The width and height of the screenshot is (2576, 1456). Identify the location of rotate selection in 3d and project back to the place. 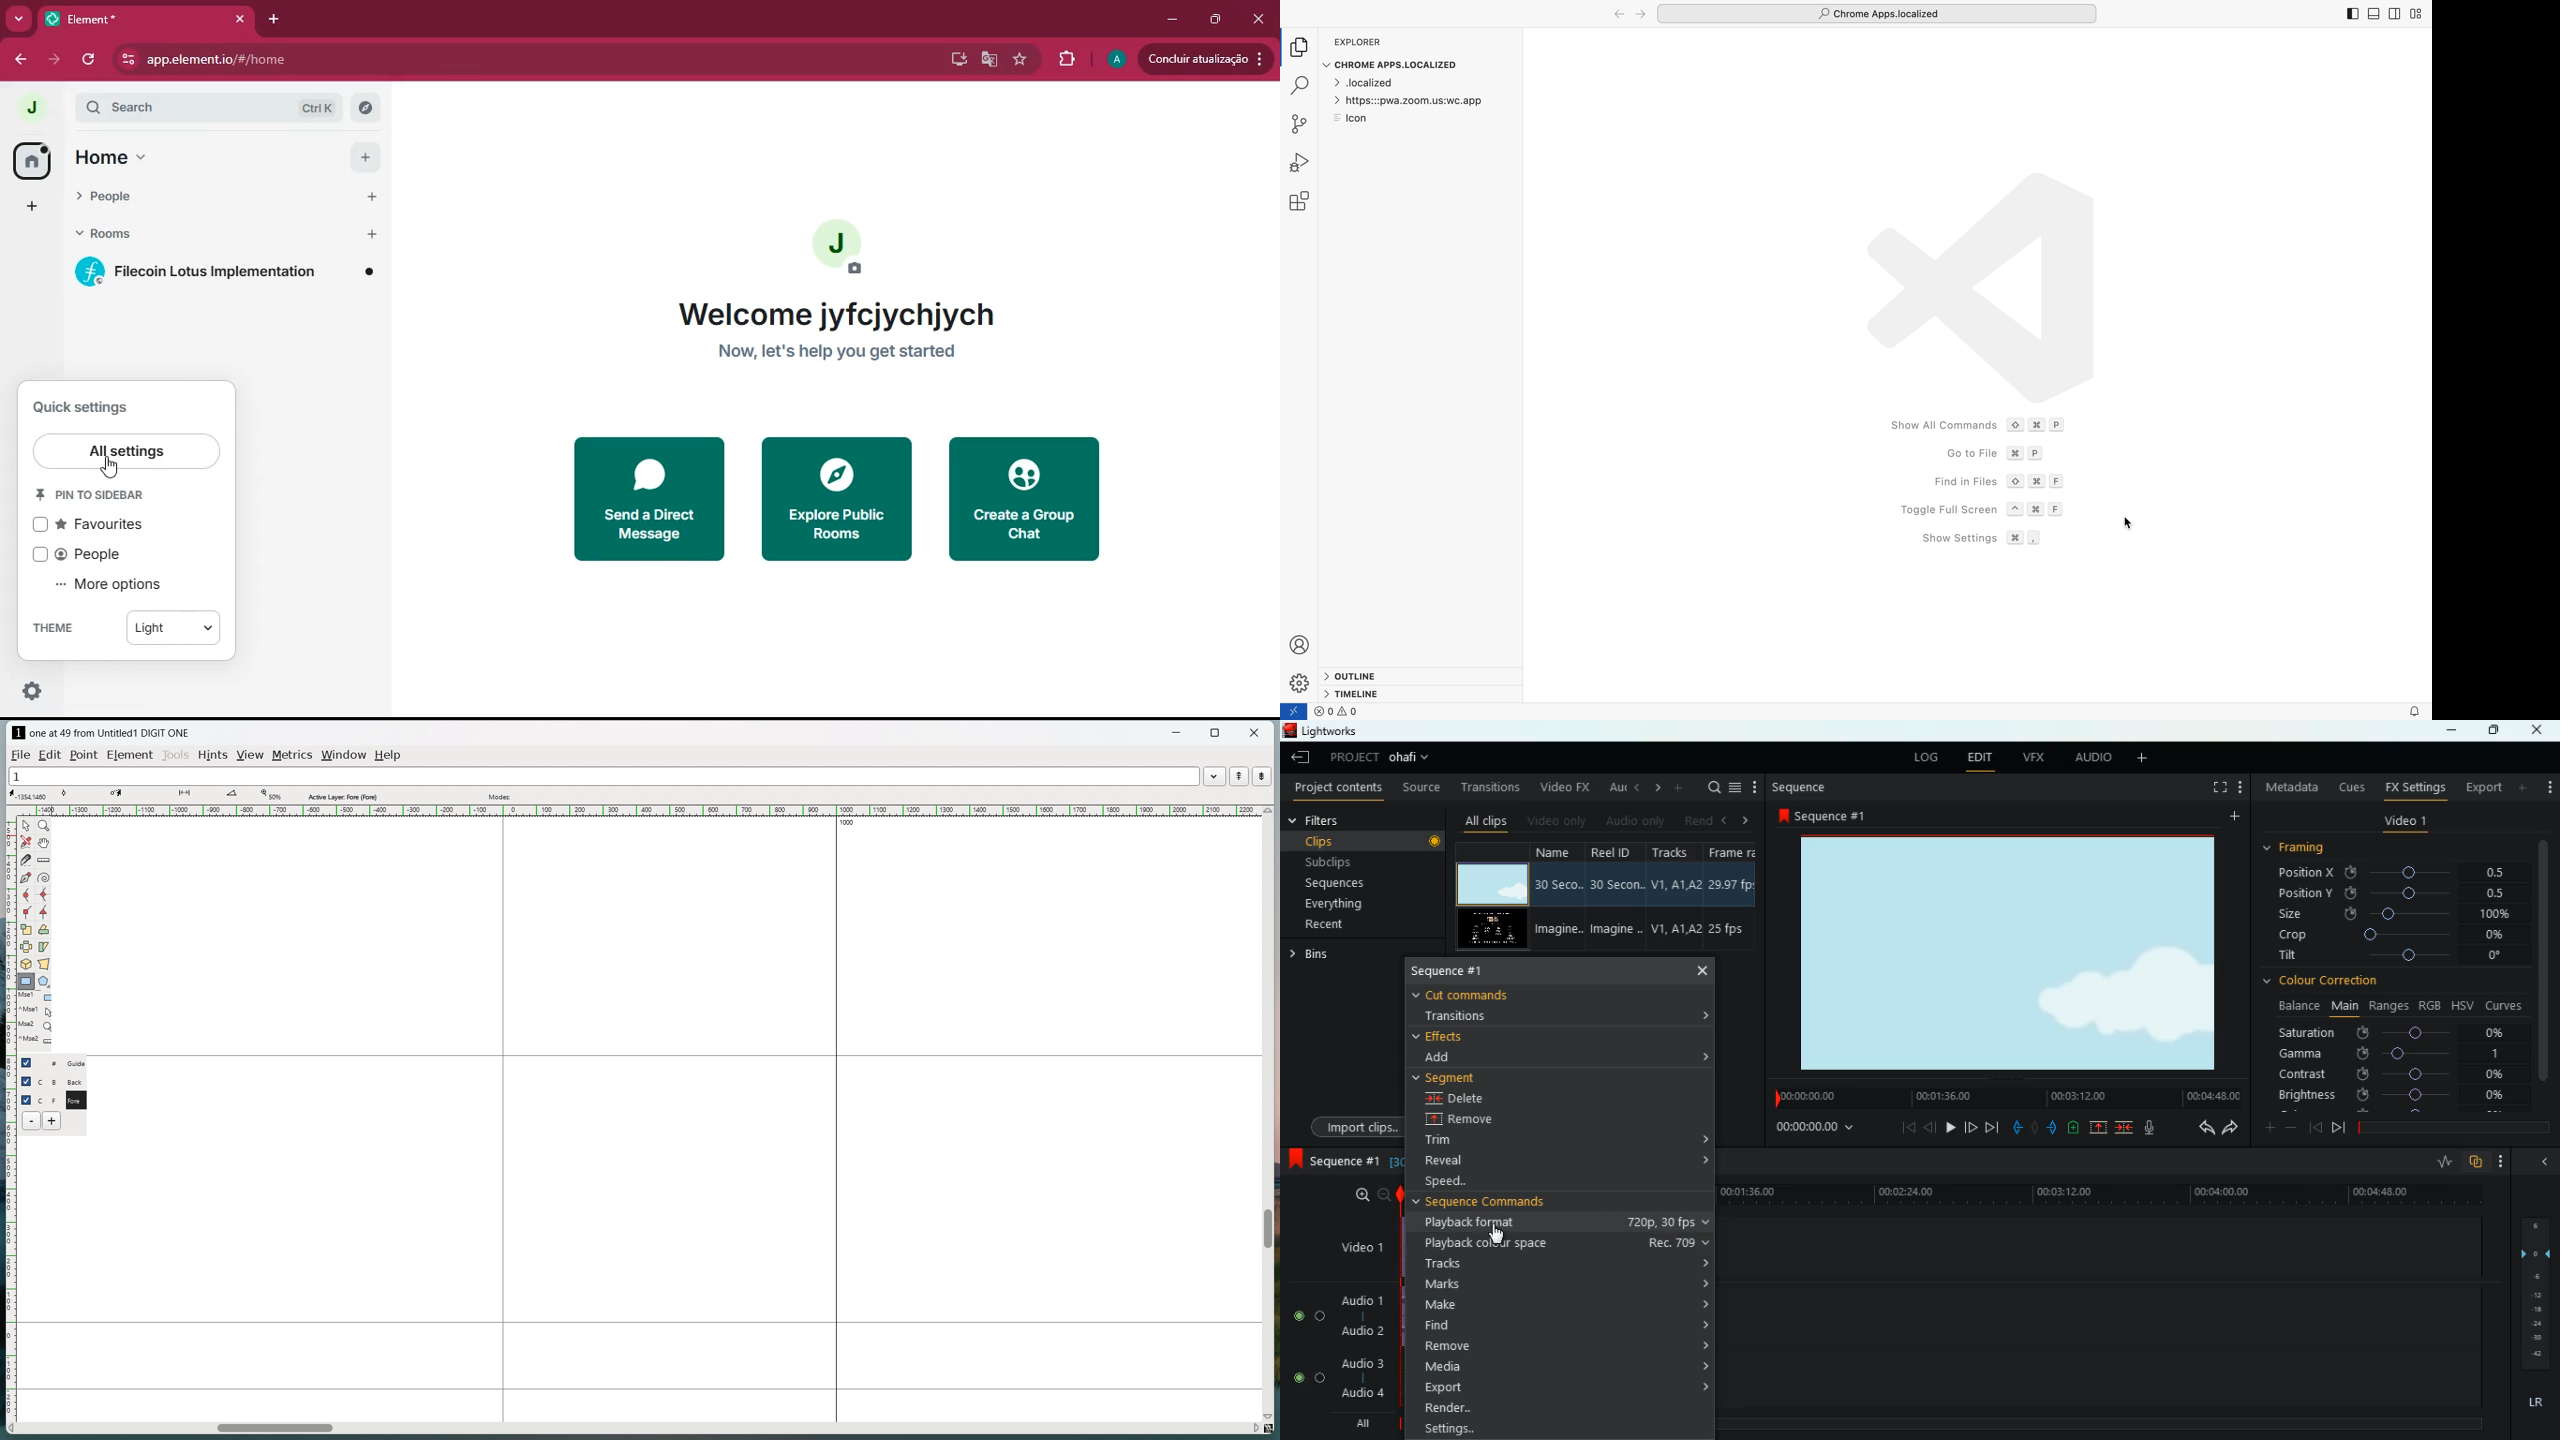
(26, 963).